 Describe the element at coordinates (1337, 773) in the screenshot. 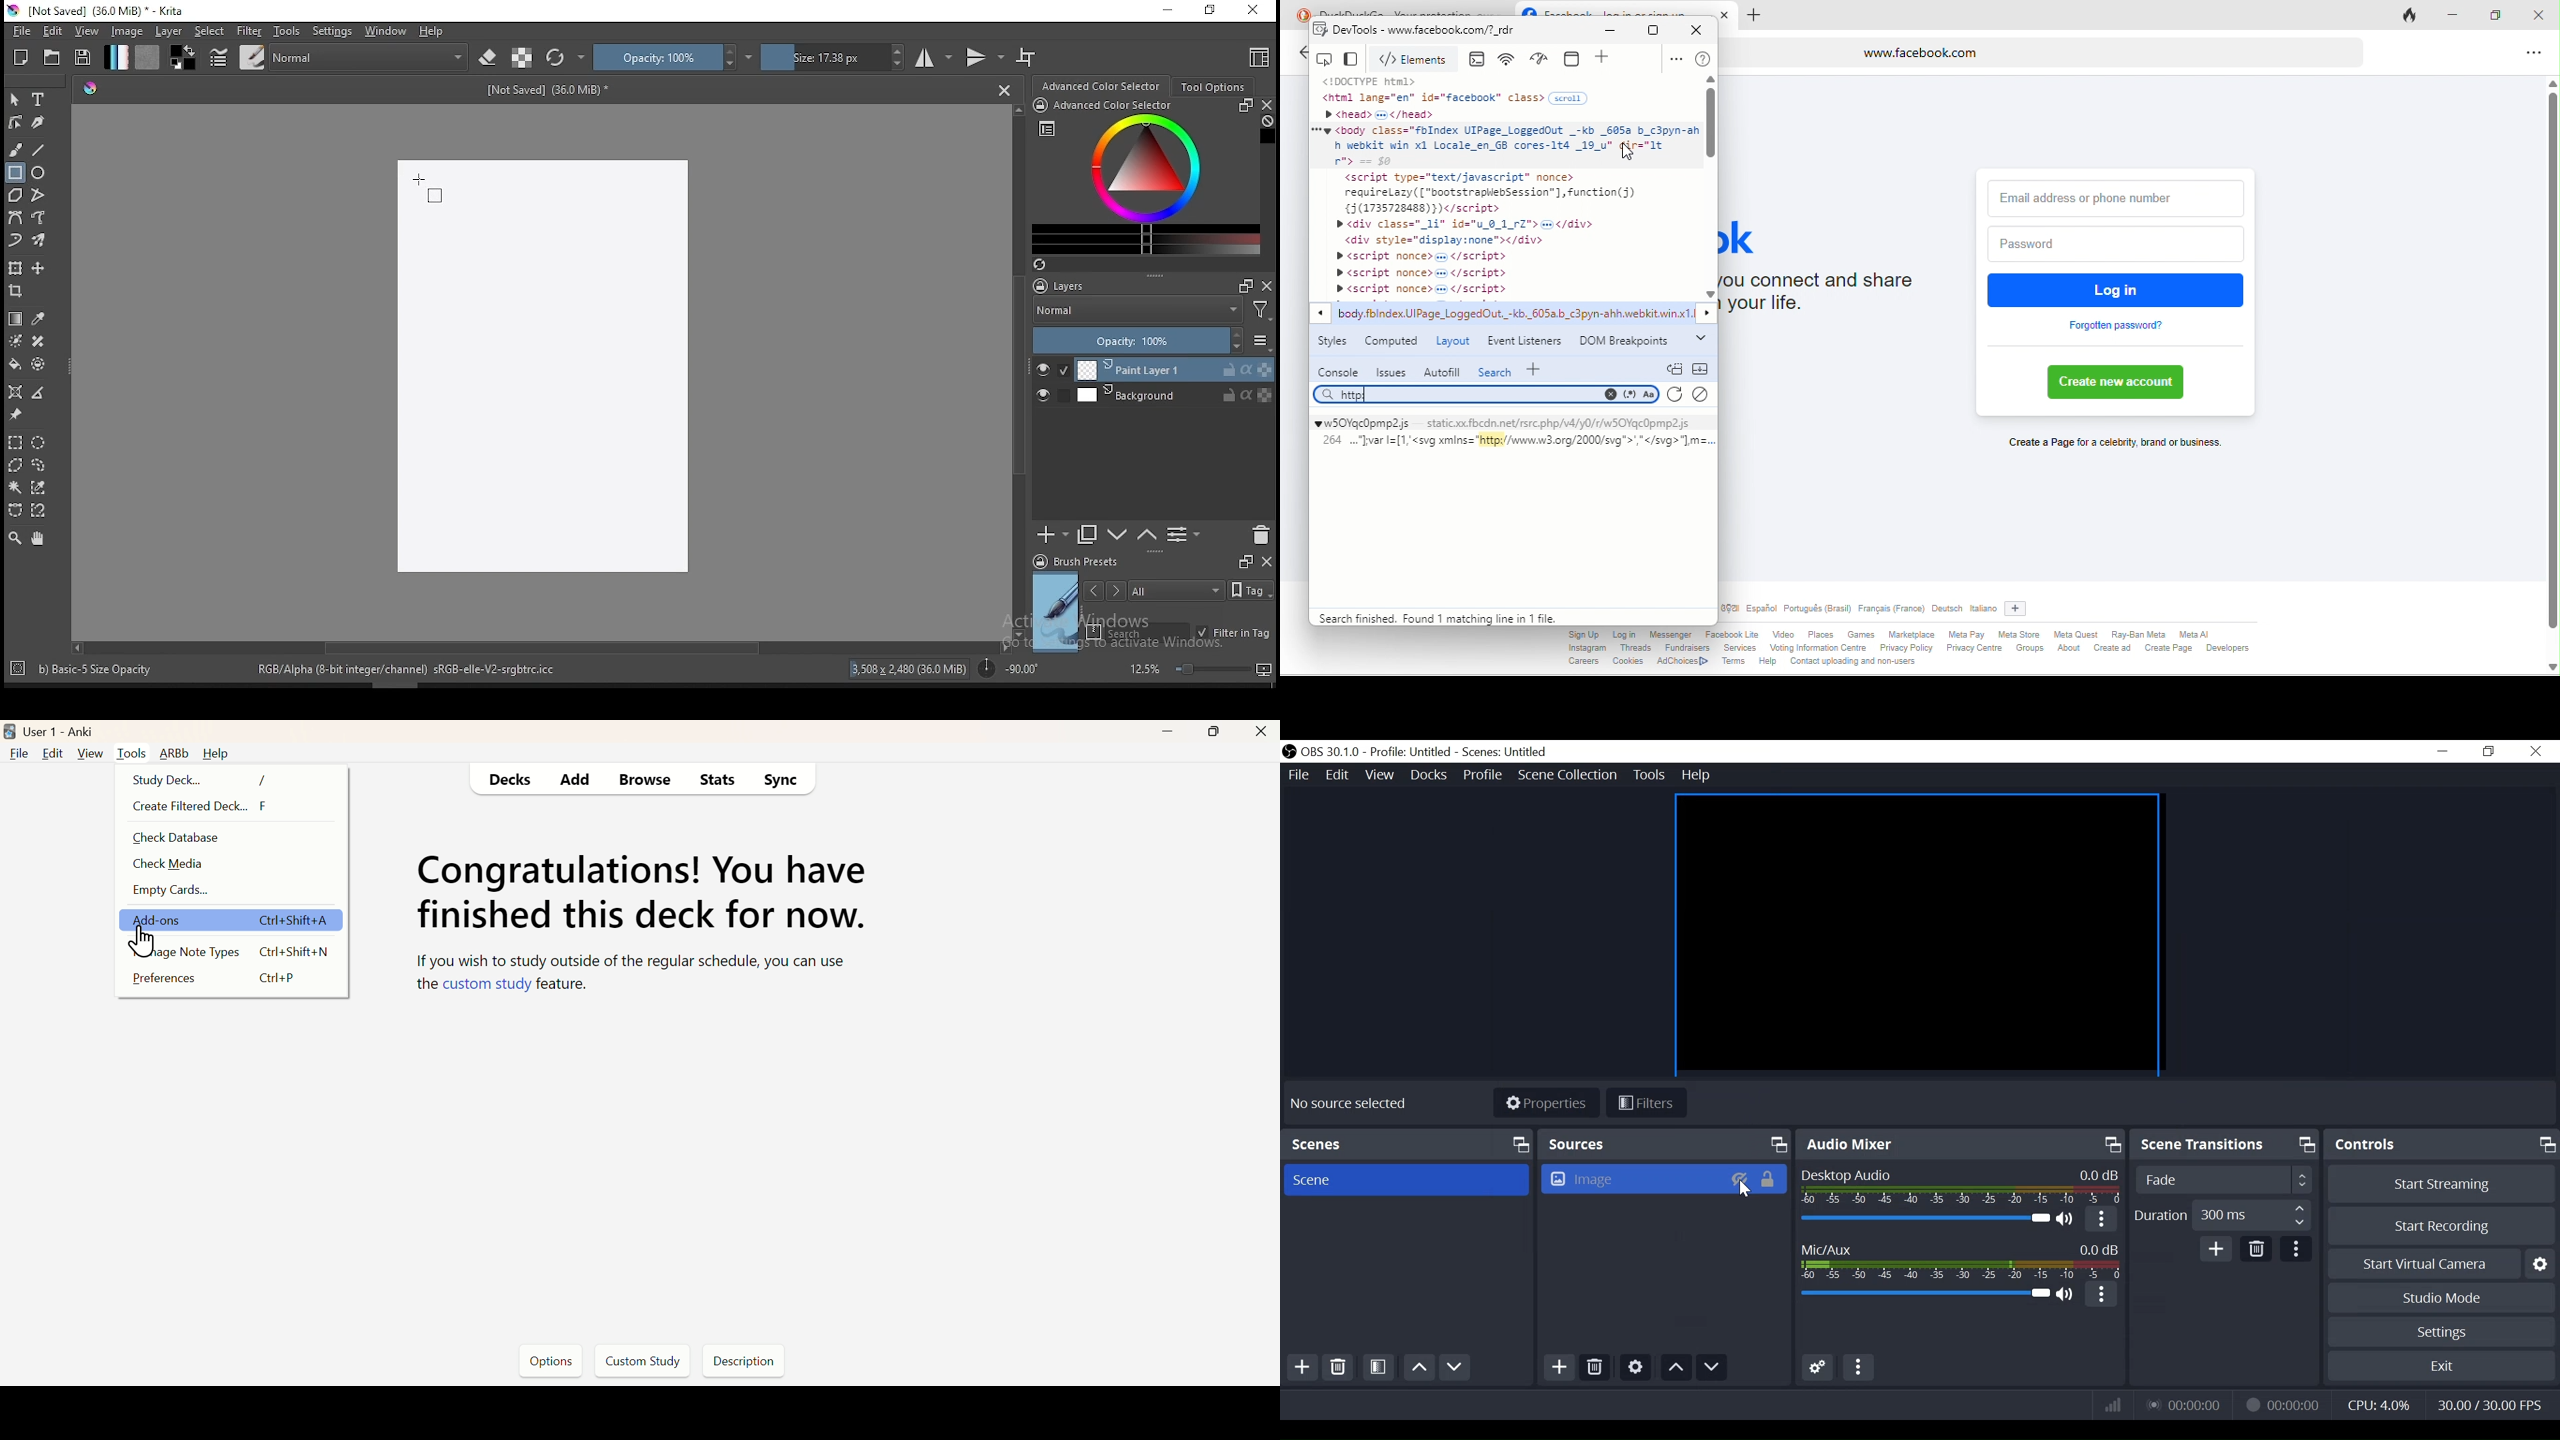

I see `Edit` at that location.